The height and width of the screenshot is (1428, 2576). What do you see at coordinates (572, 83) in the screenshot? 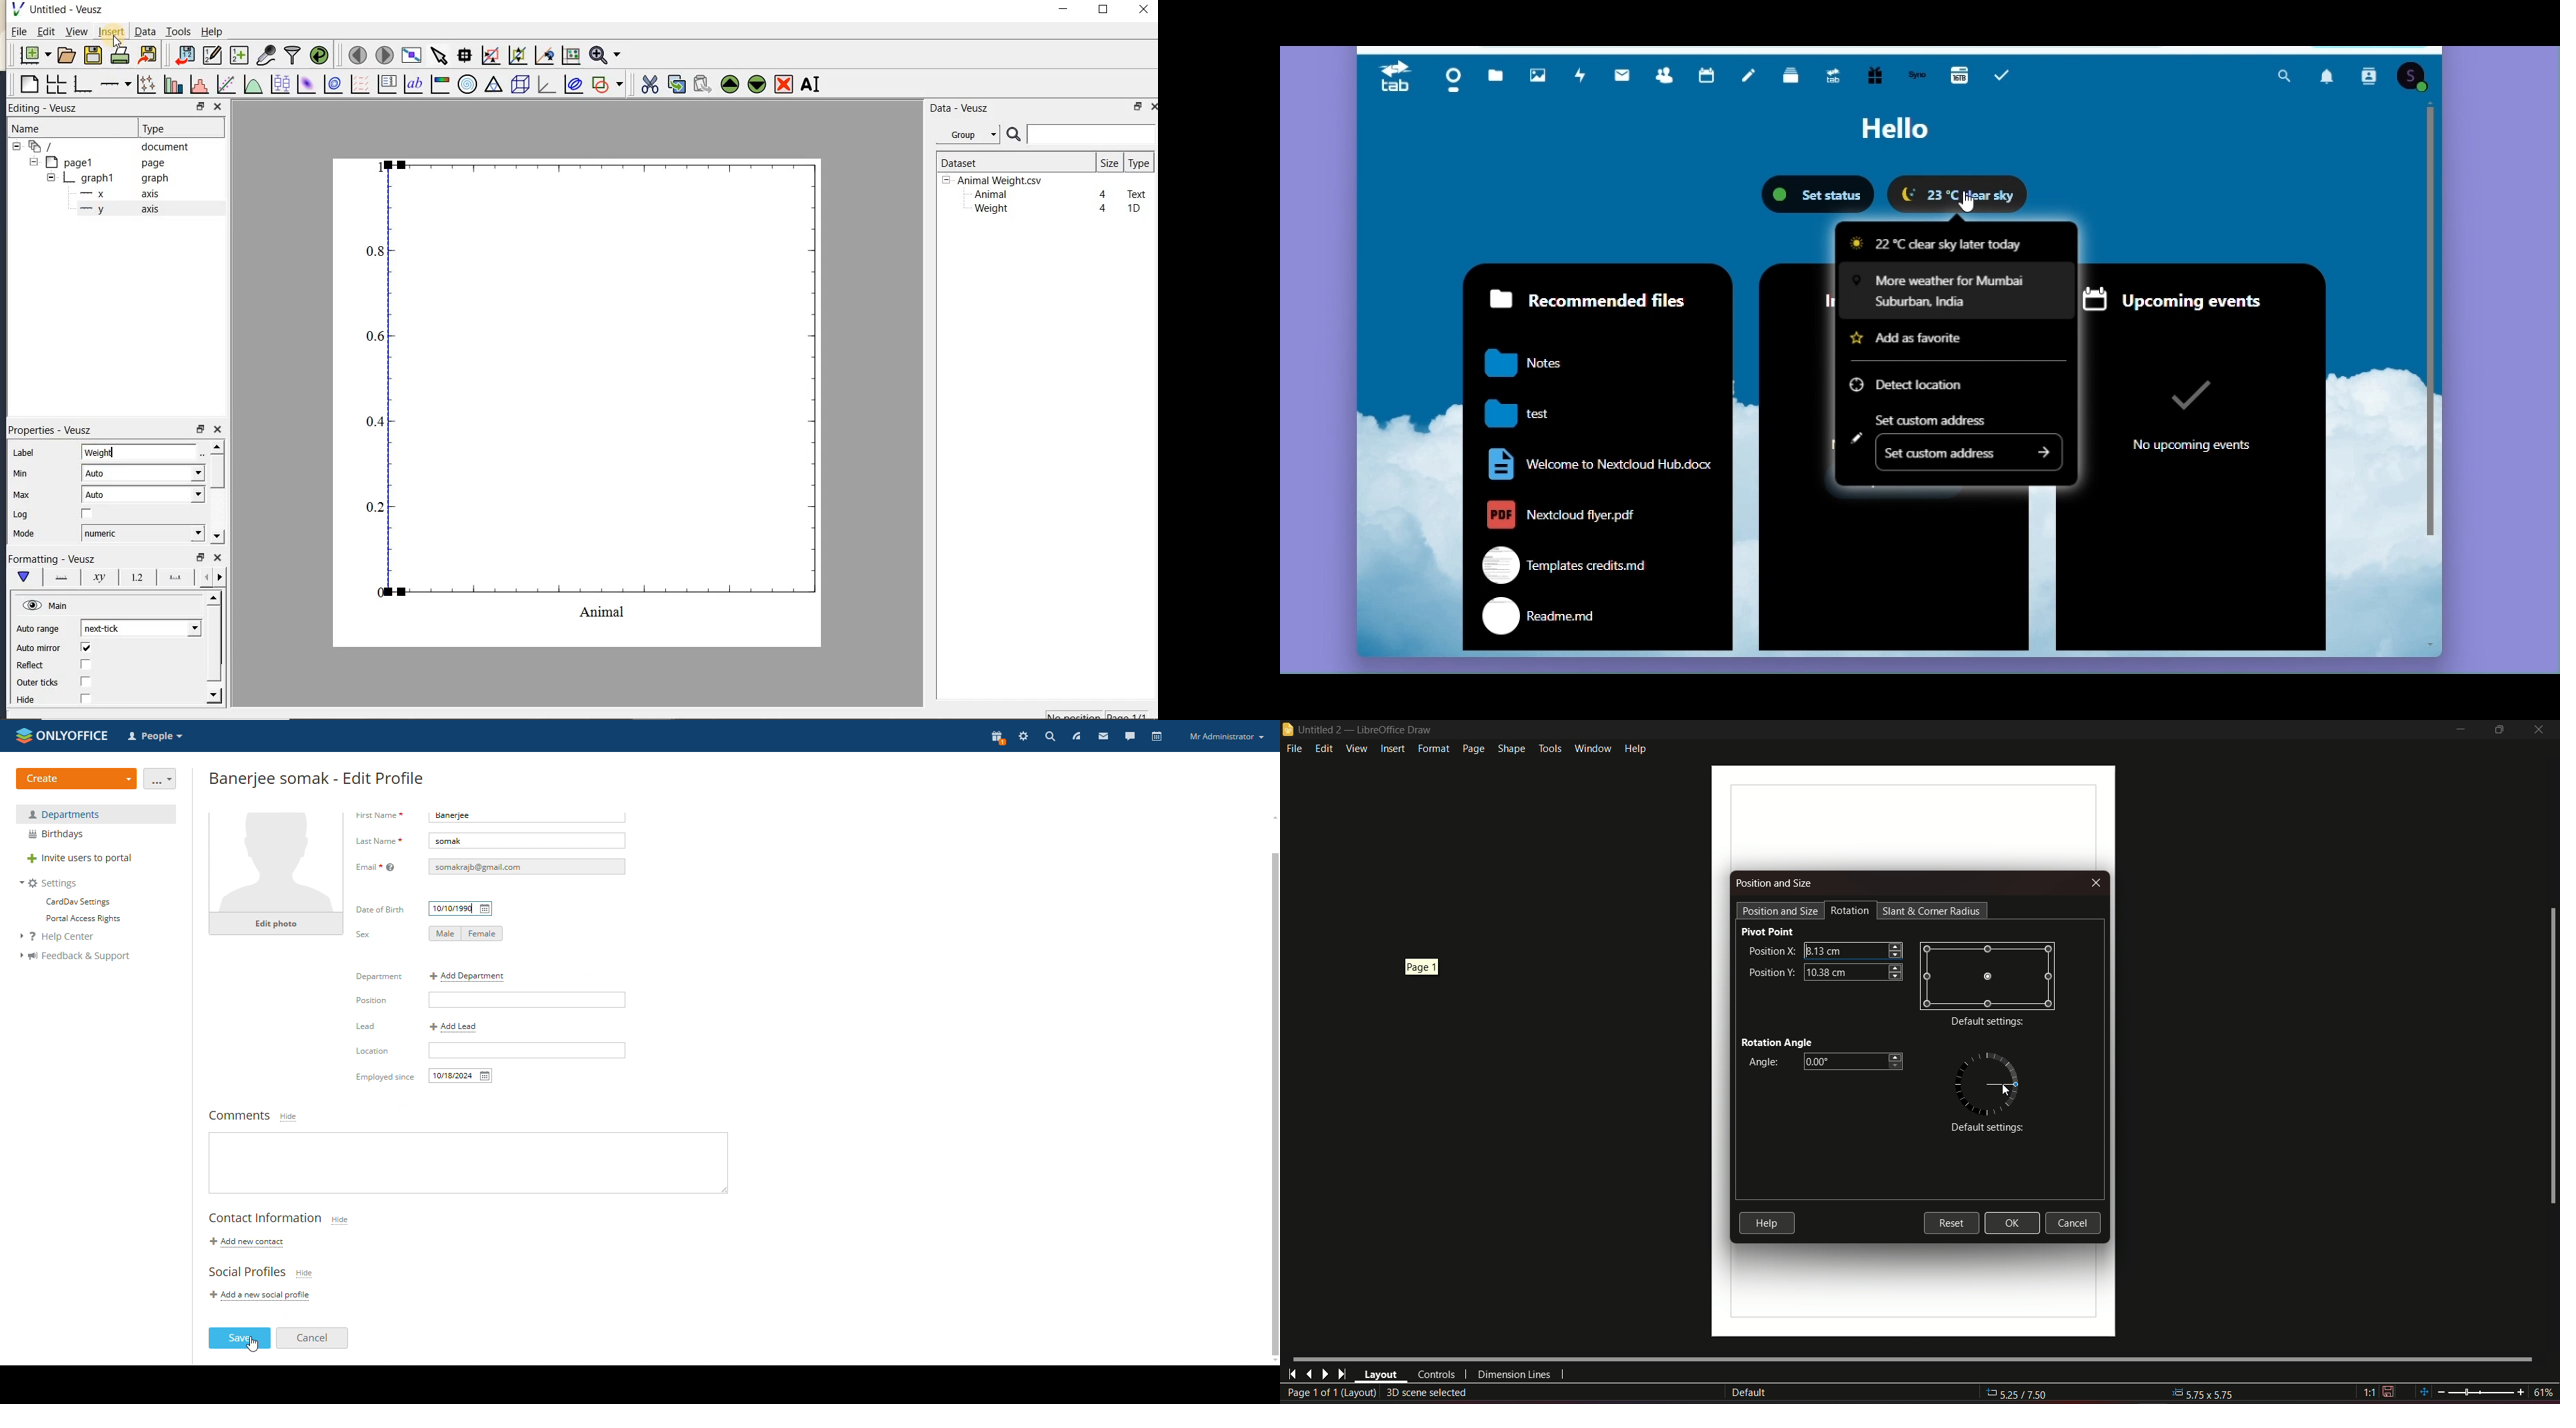
I see `plot covariance ellipses` at bounding box center [572, 83].